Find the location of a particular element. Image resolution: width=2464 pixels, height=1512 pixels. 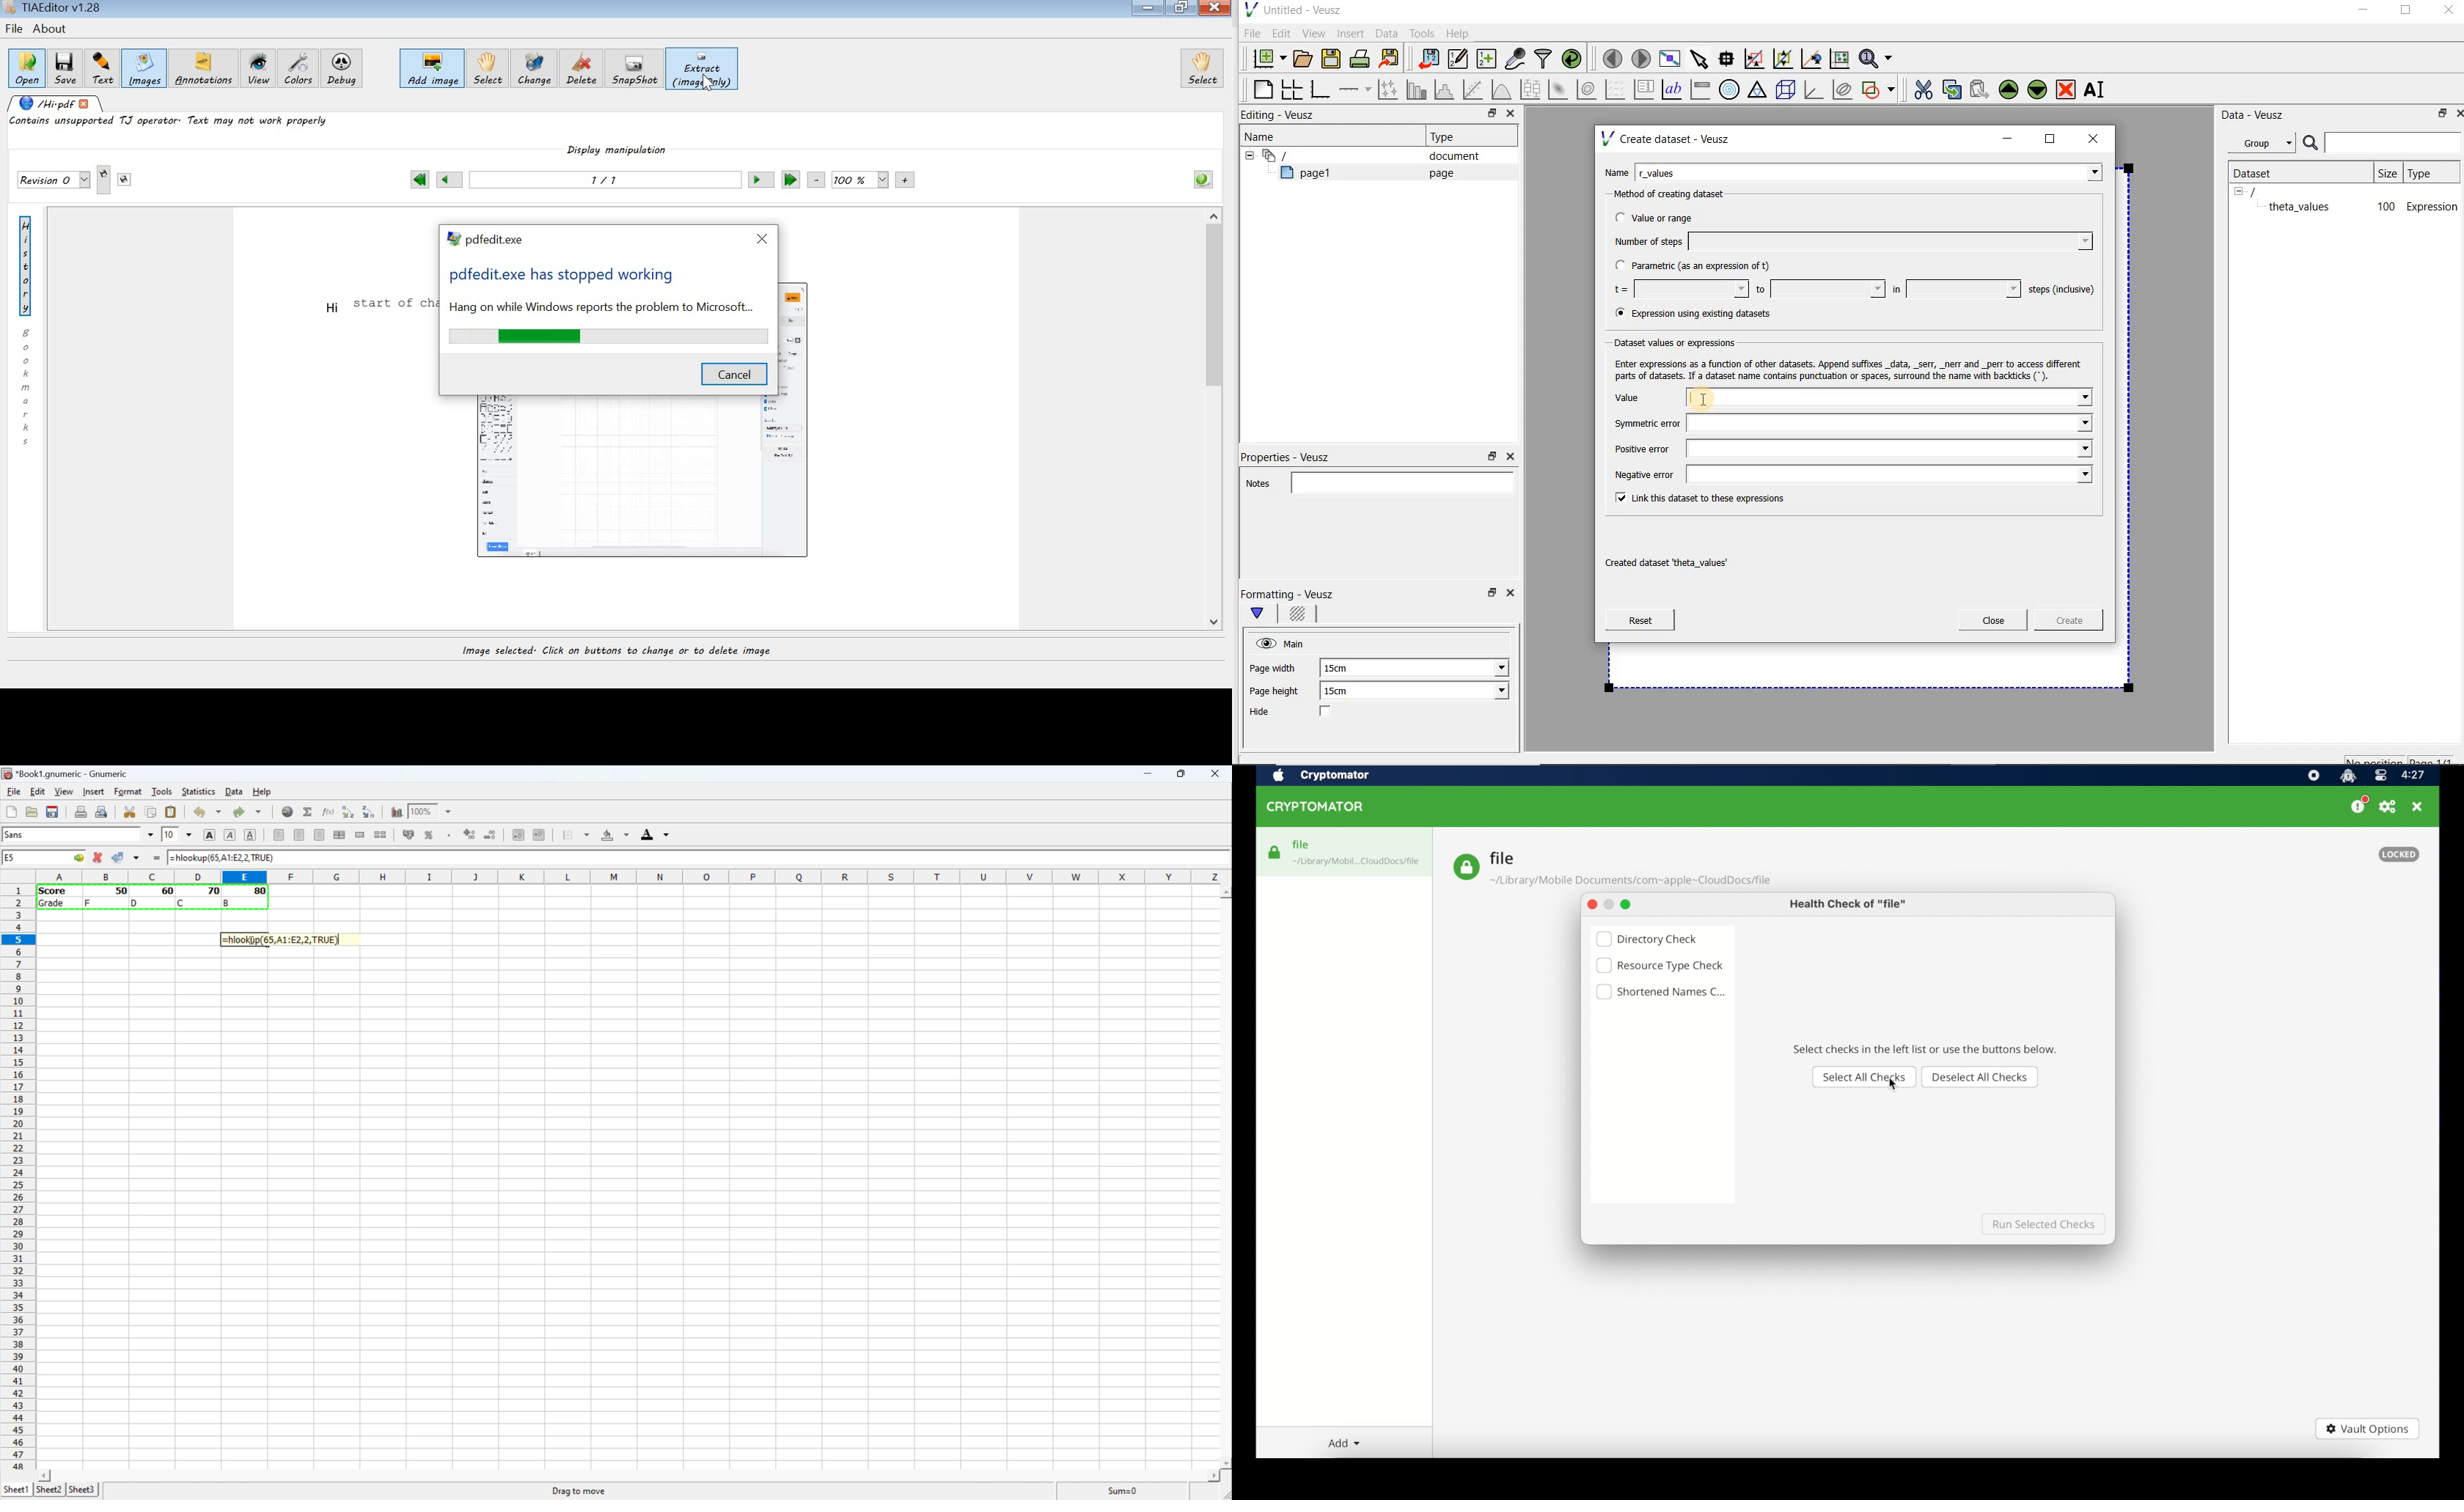

cryptomator is located at coordinates (1317, 807).